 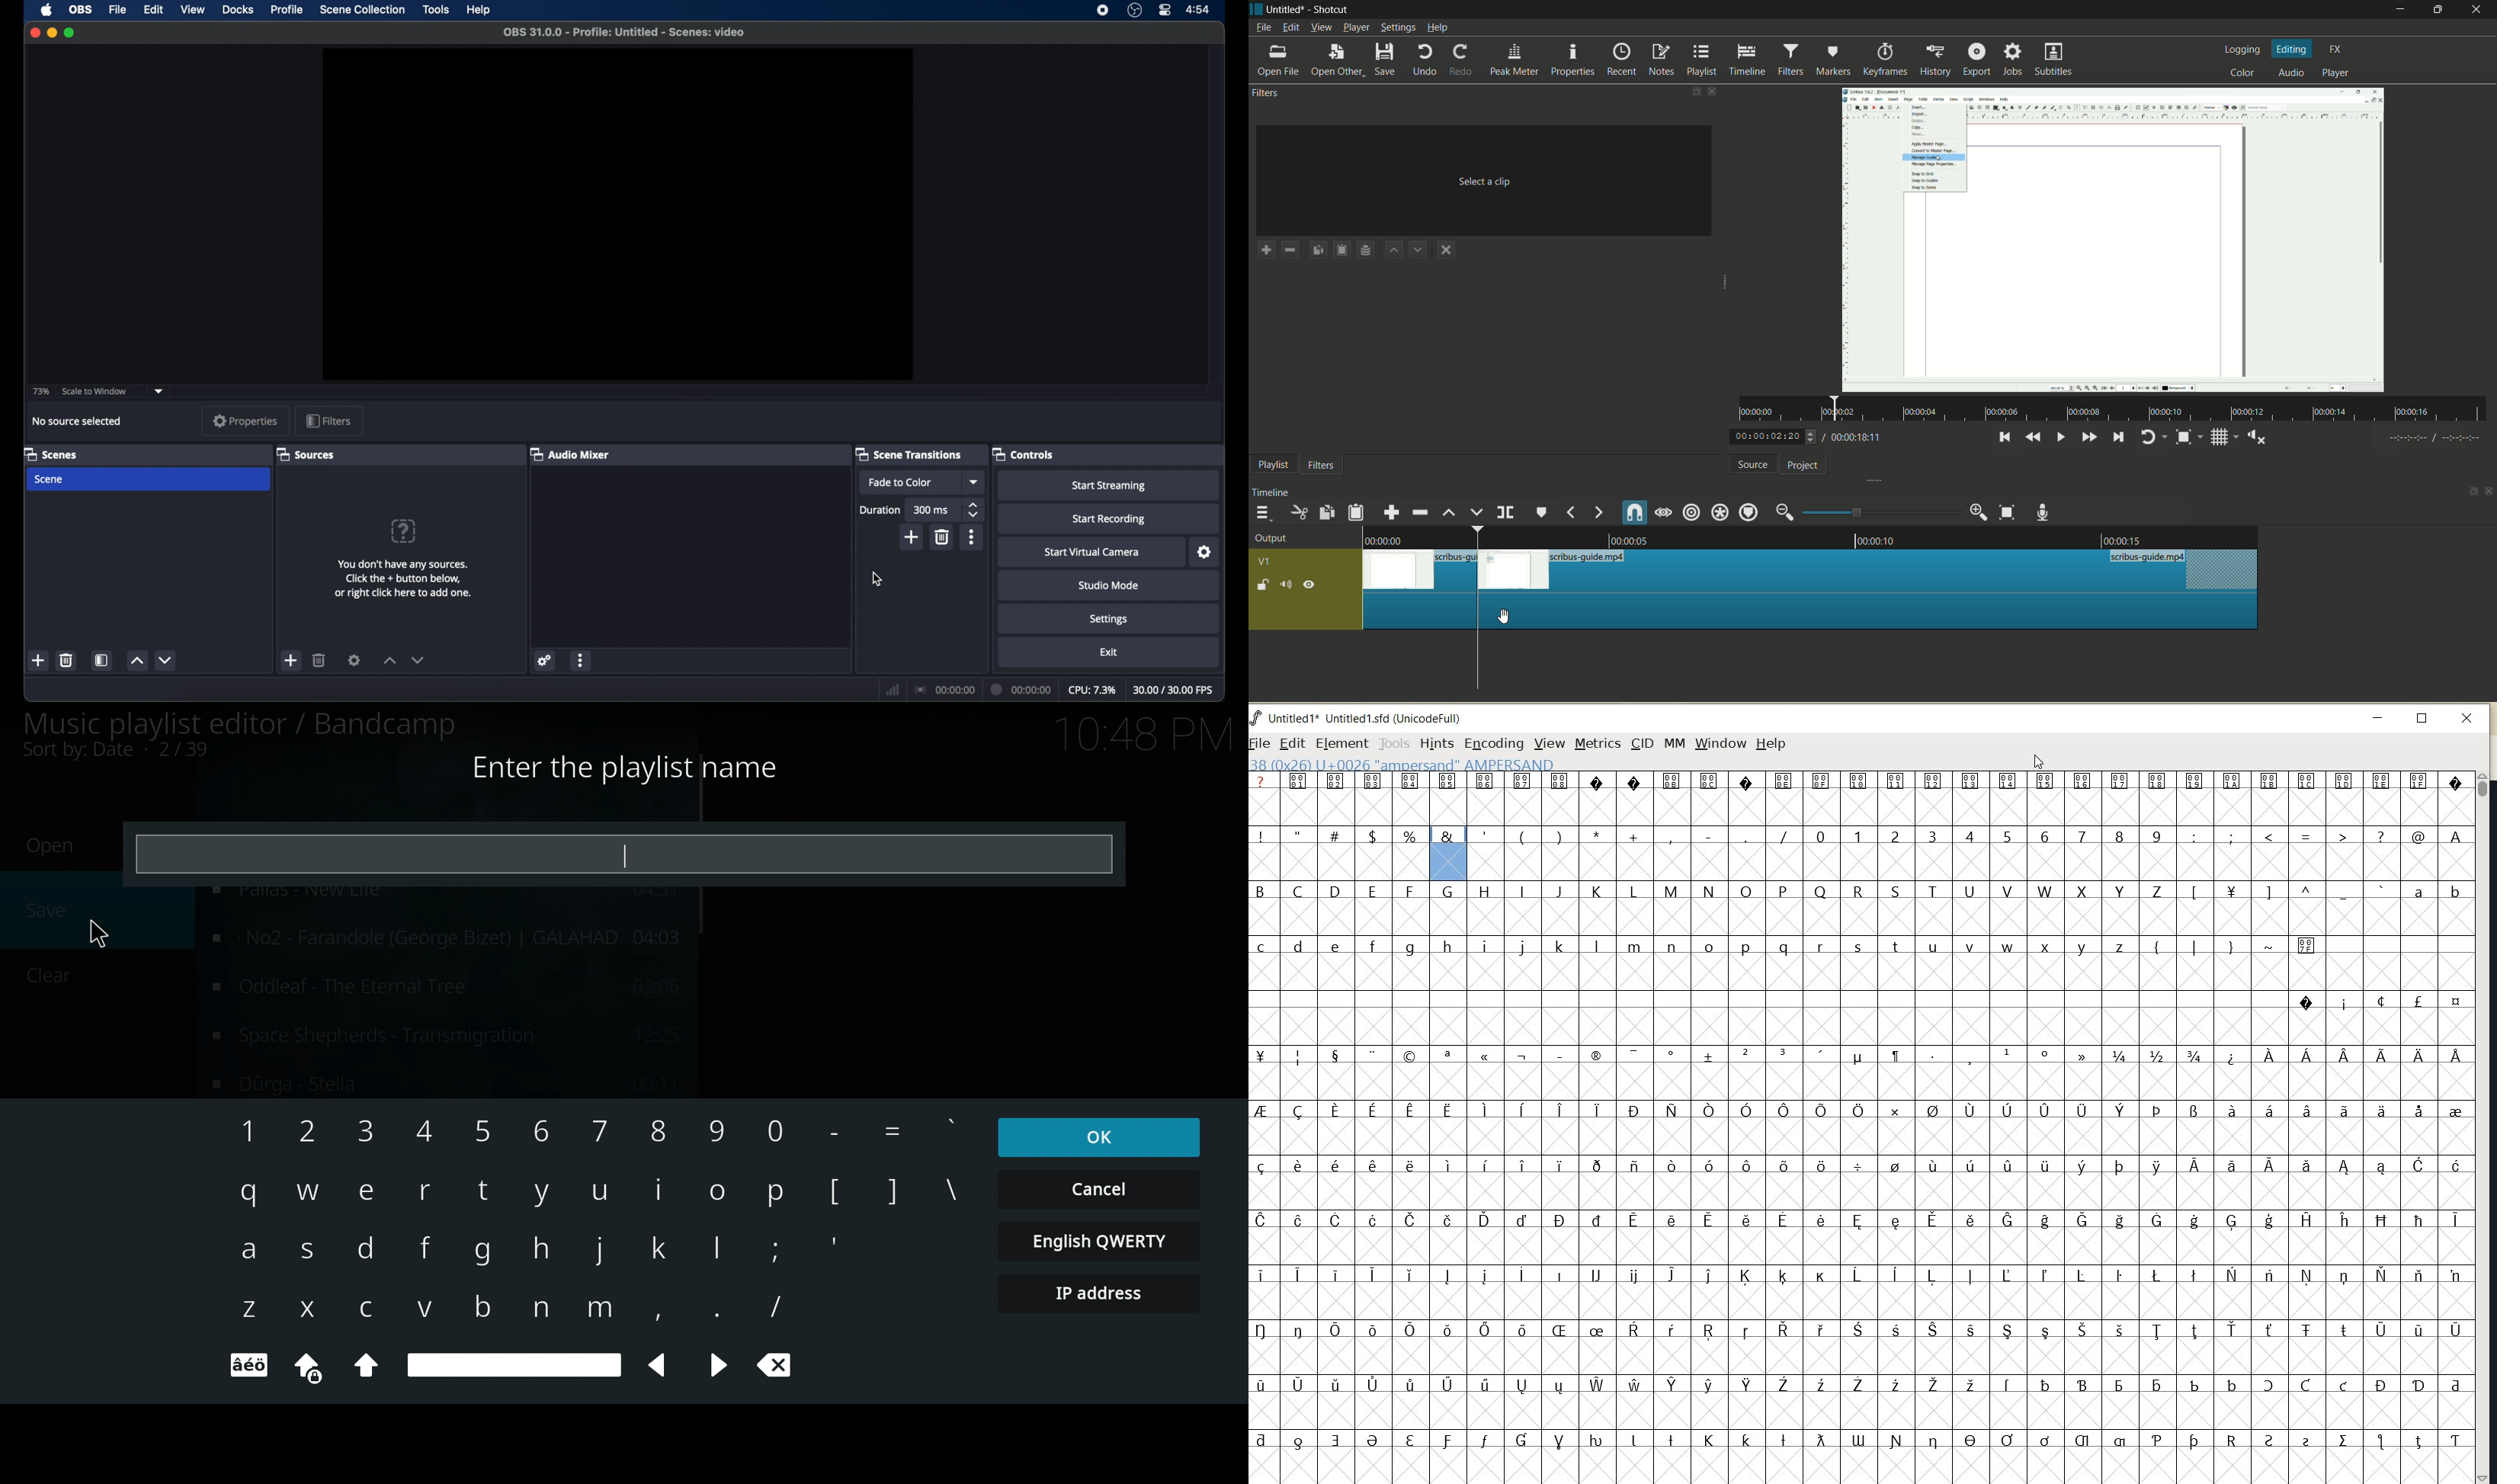 I want to click on help, so click(x=479, y=10).